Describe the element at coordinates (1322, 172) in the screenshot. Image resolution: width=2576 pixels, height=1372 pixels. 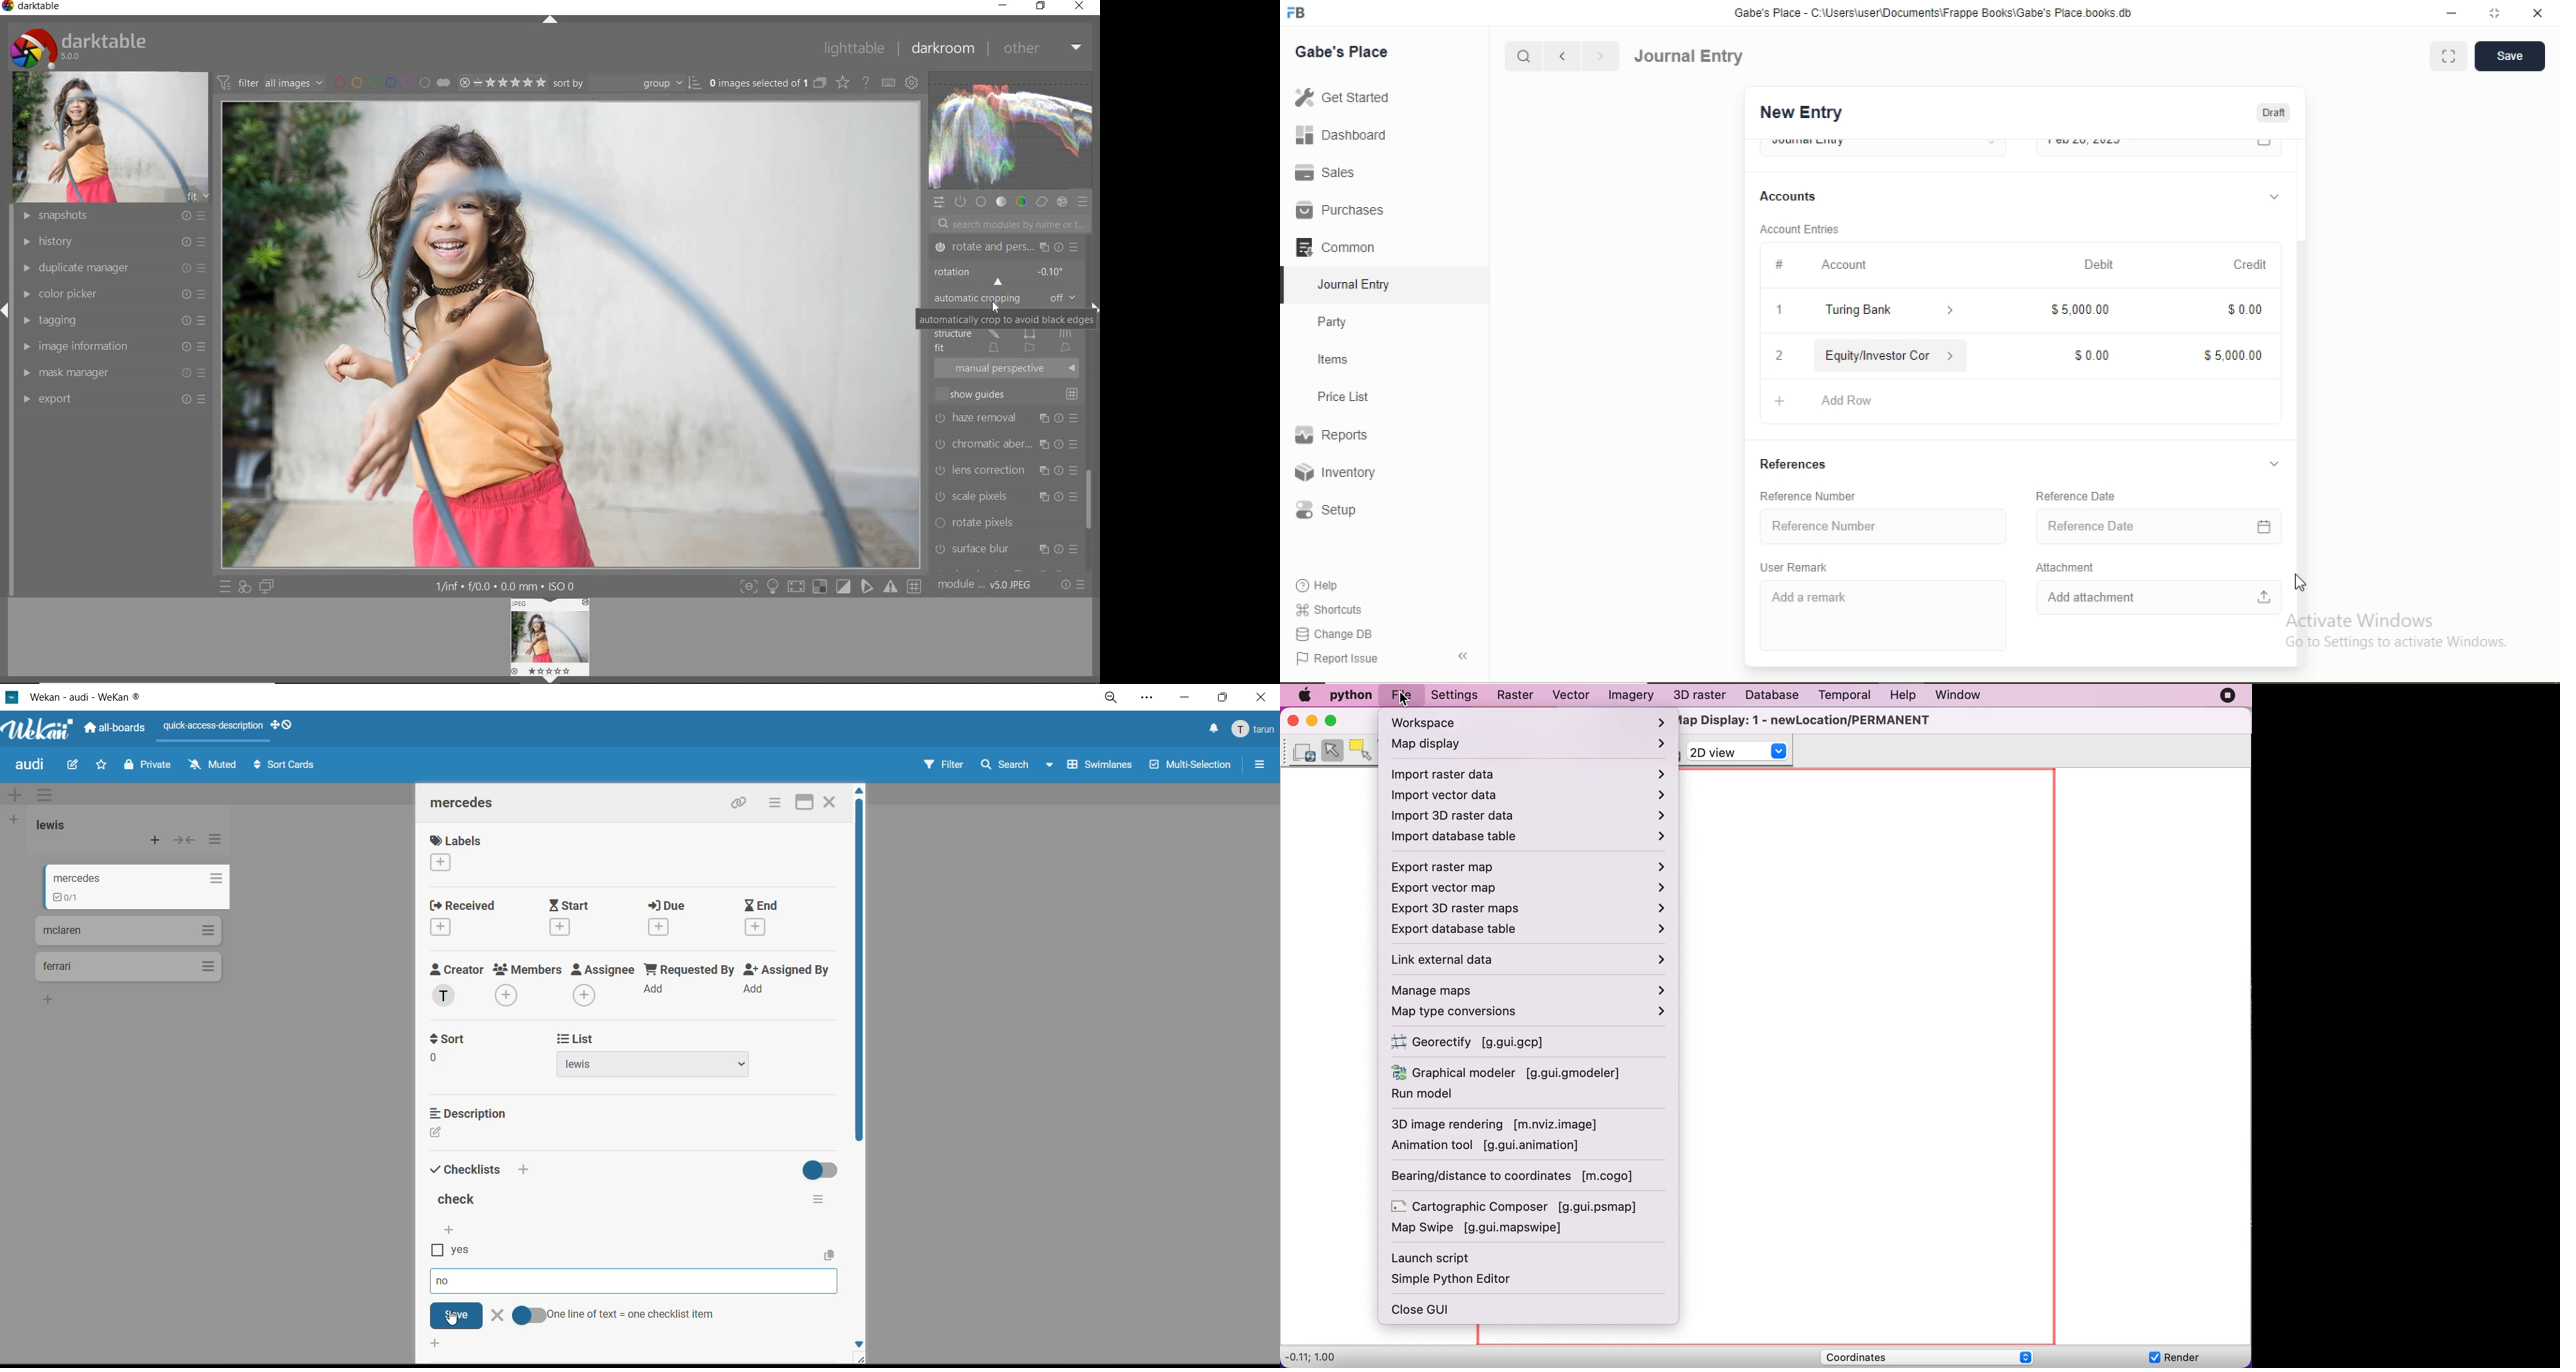
I see `Sales` at that location.